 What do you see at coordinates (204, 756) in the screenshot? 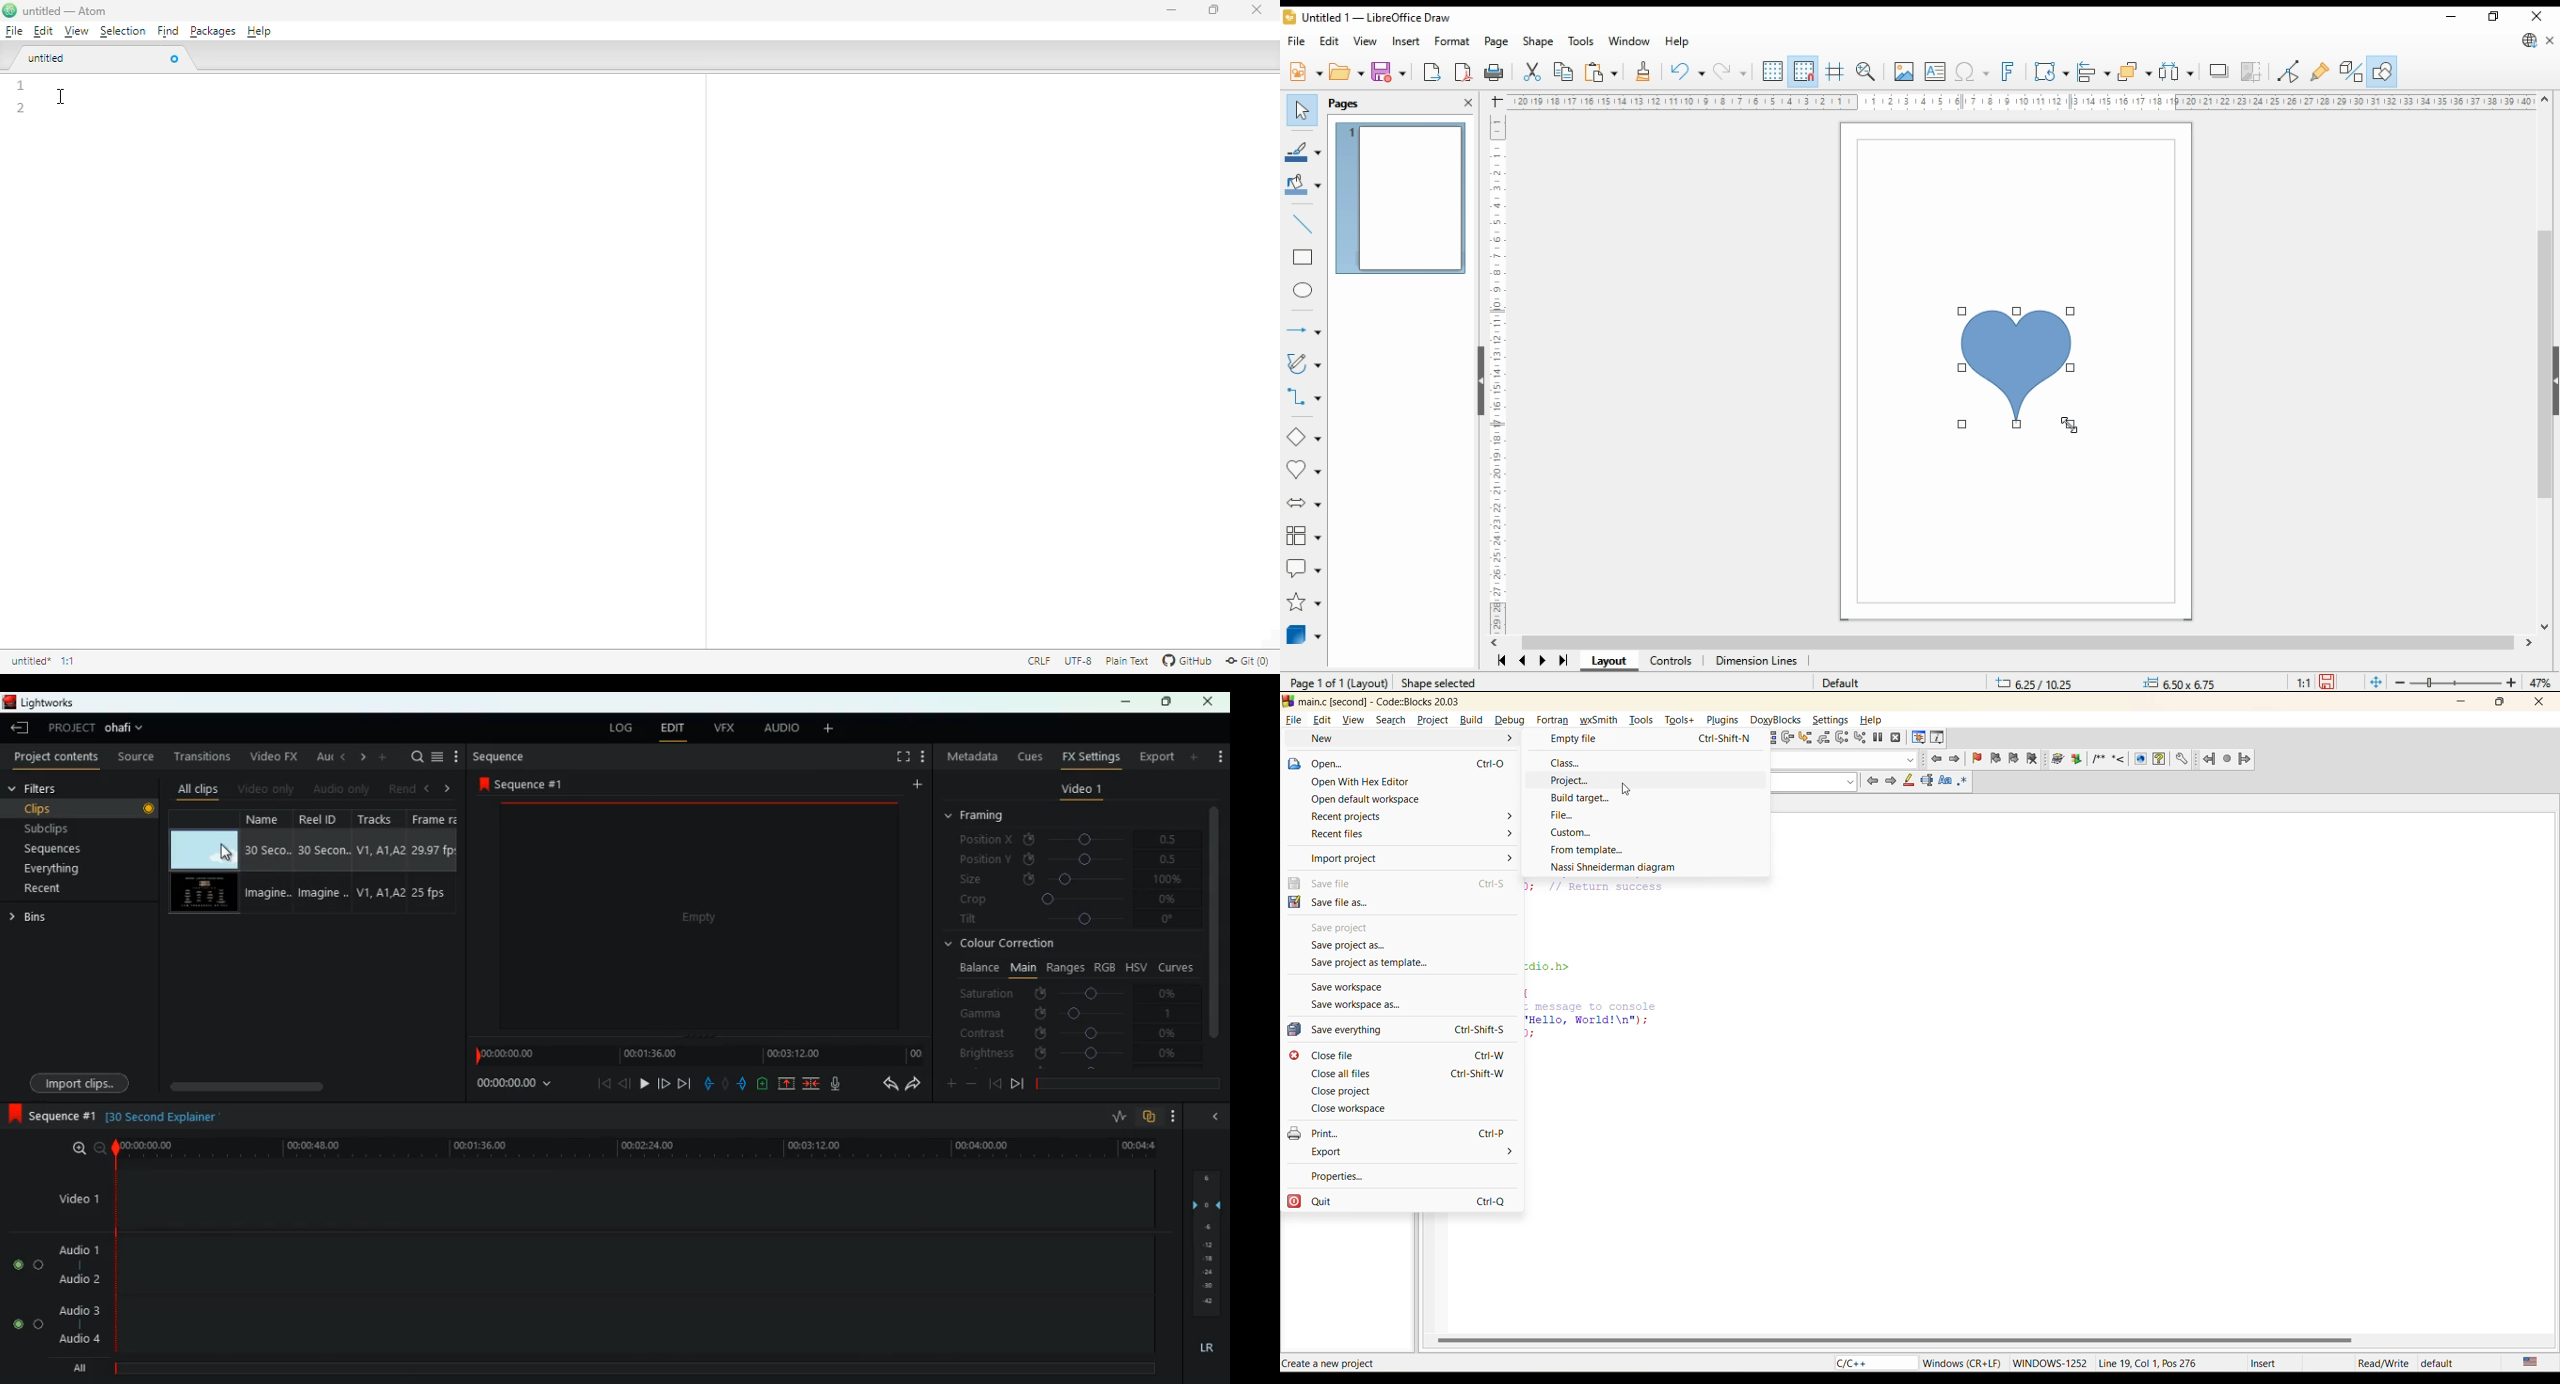
I see `transitions` at bounding box center [204, 756].